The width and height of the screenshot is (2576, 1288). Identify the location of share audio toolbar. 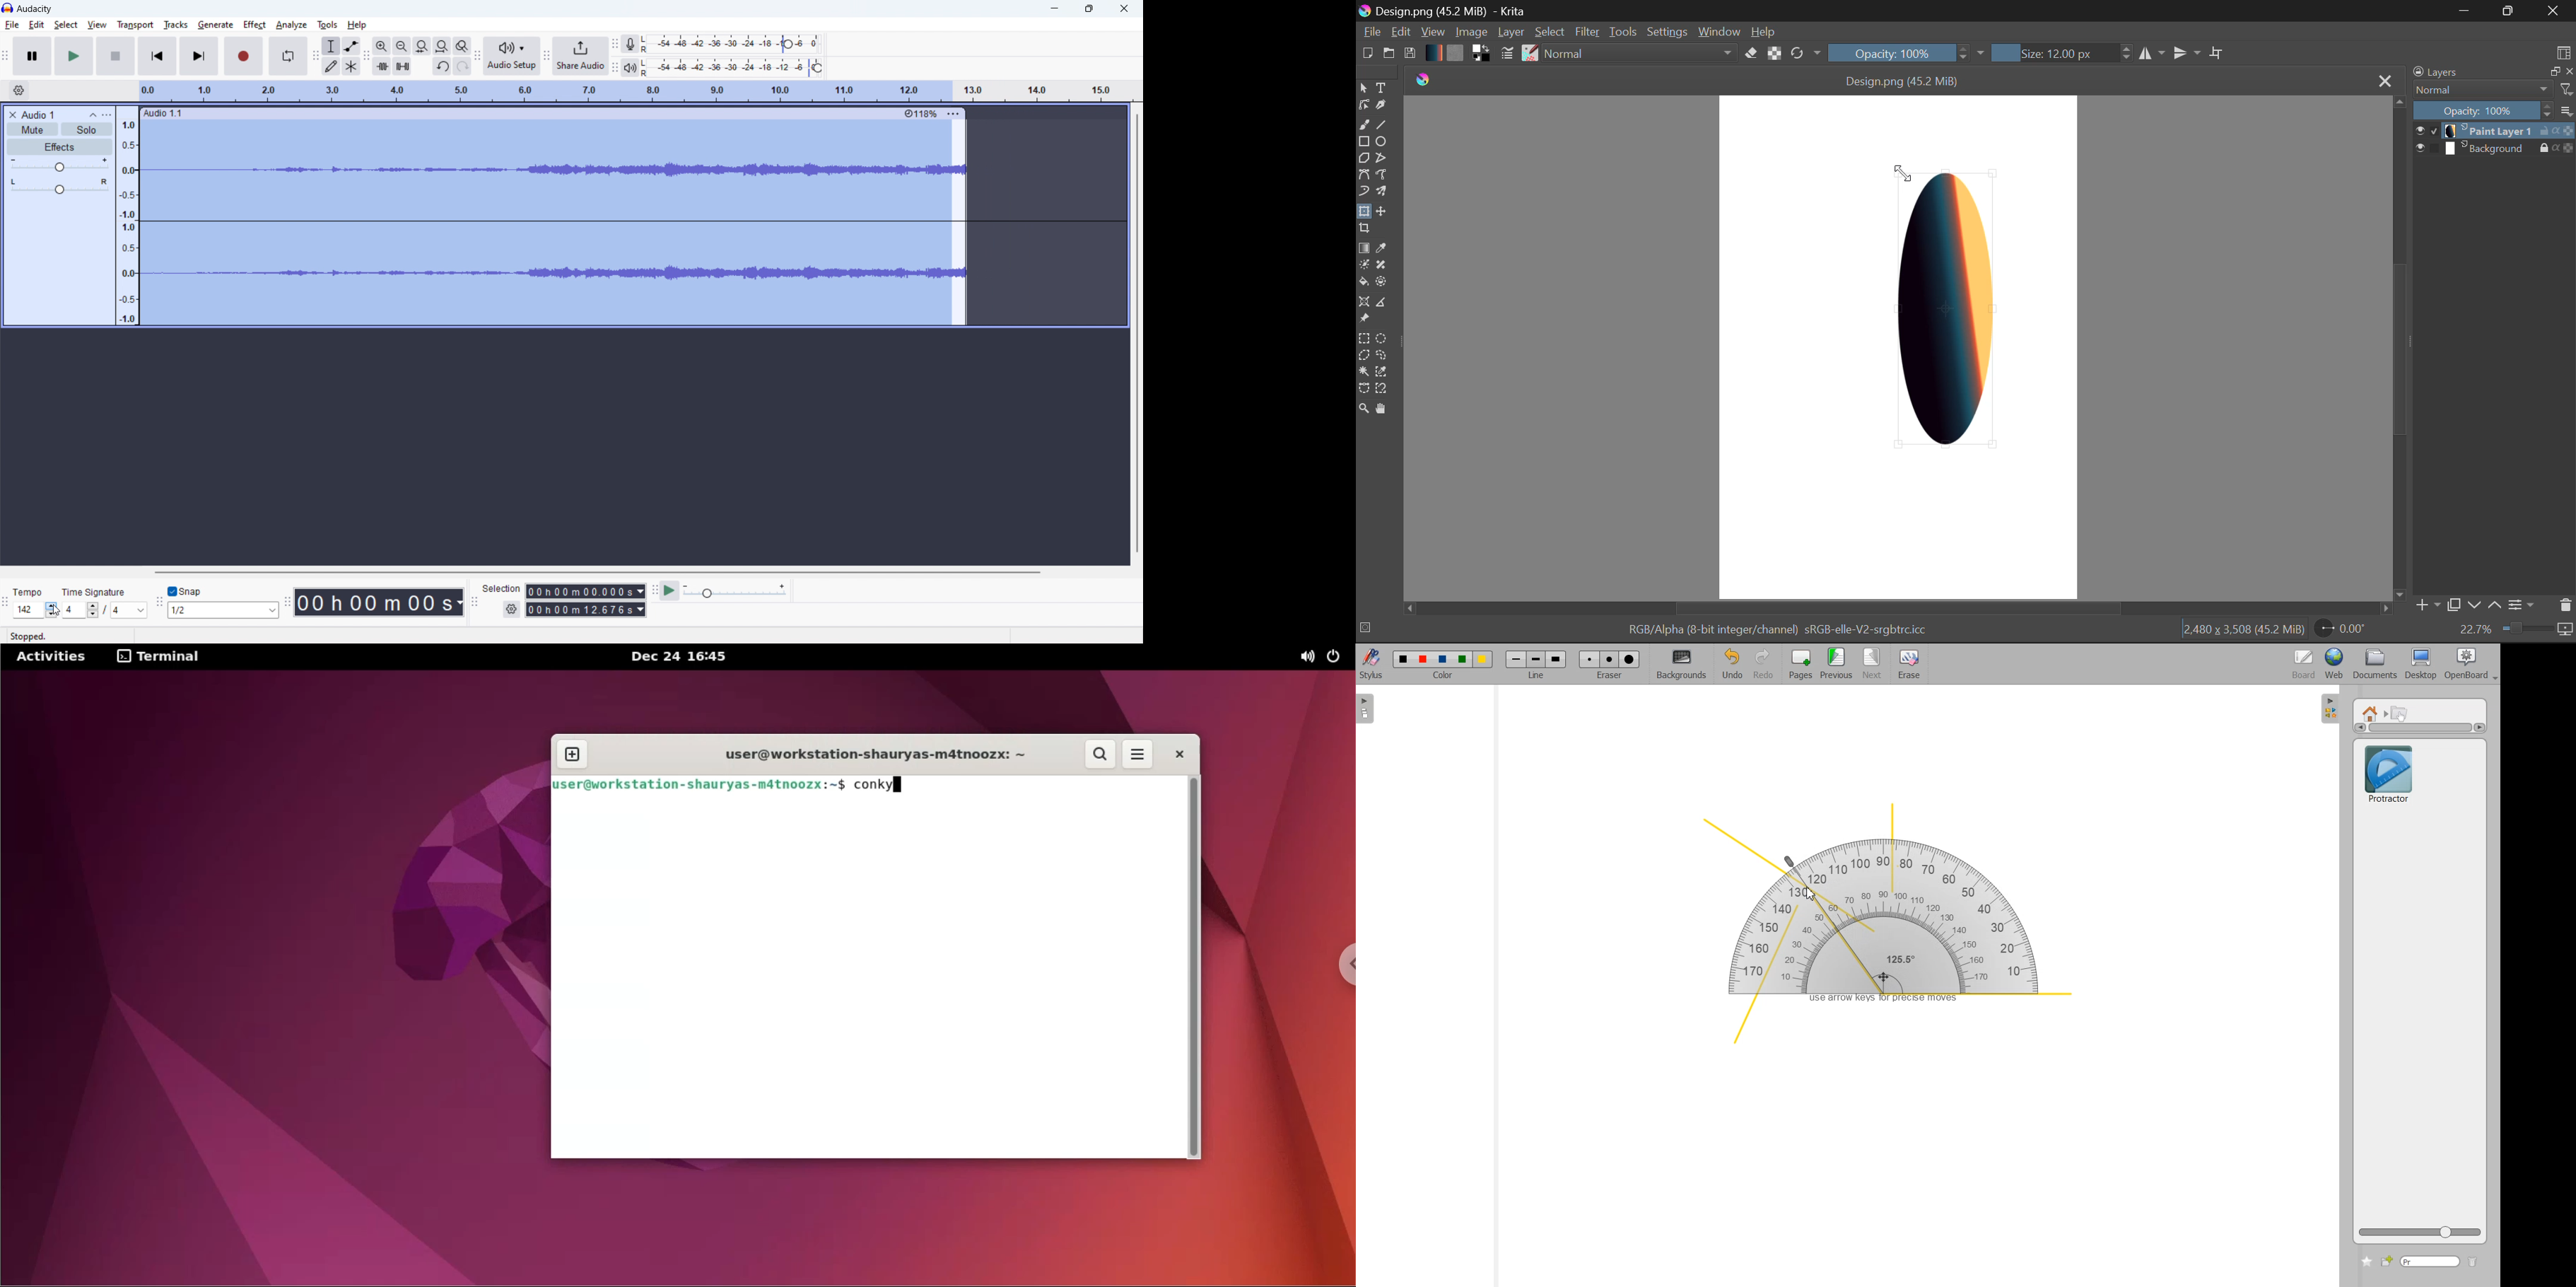
(547, 55).